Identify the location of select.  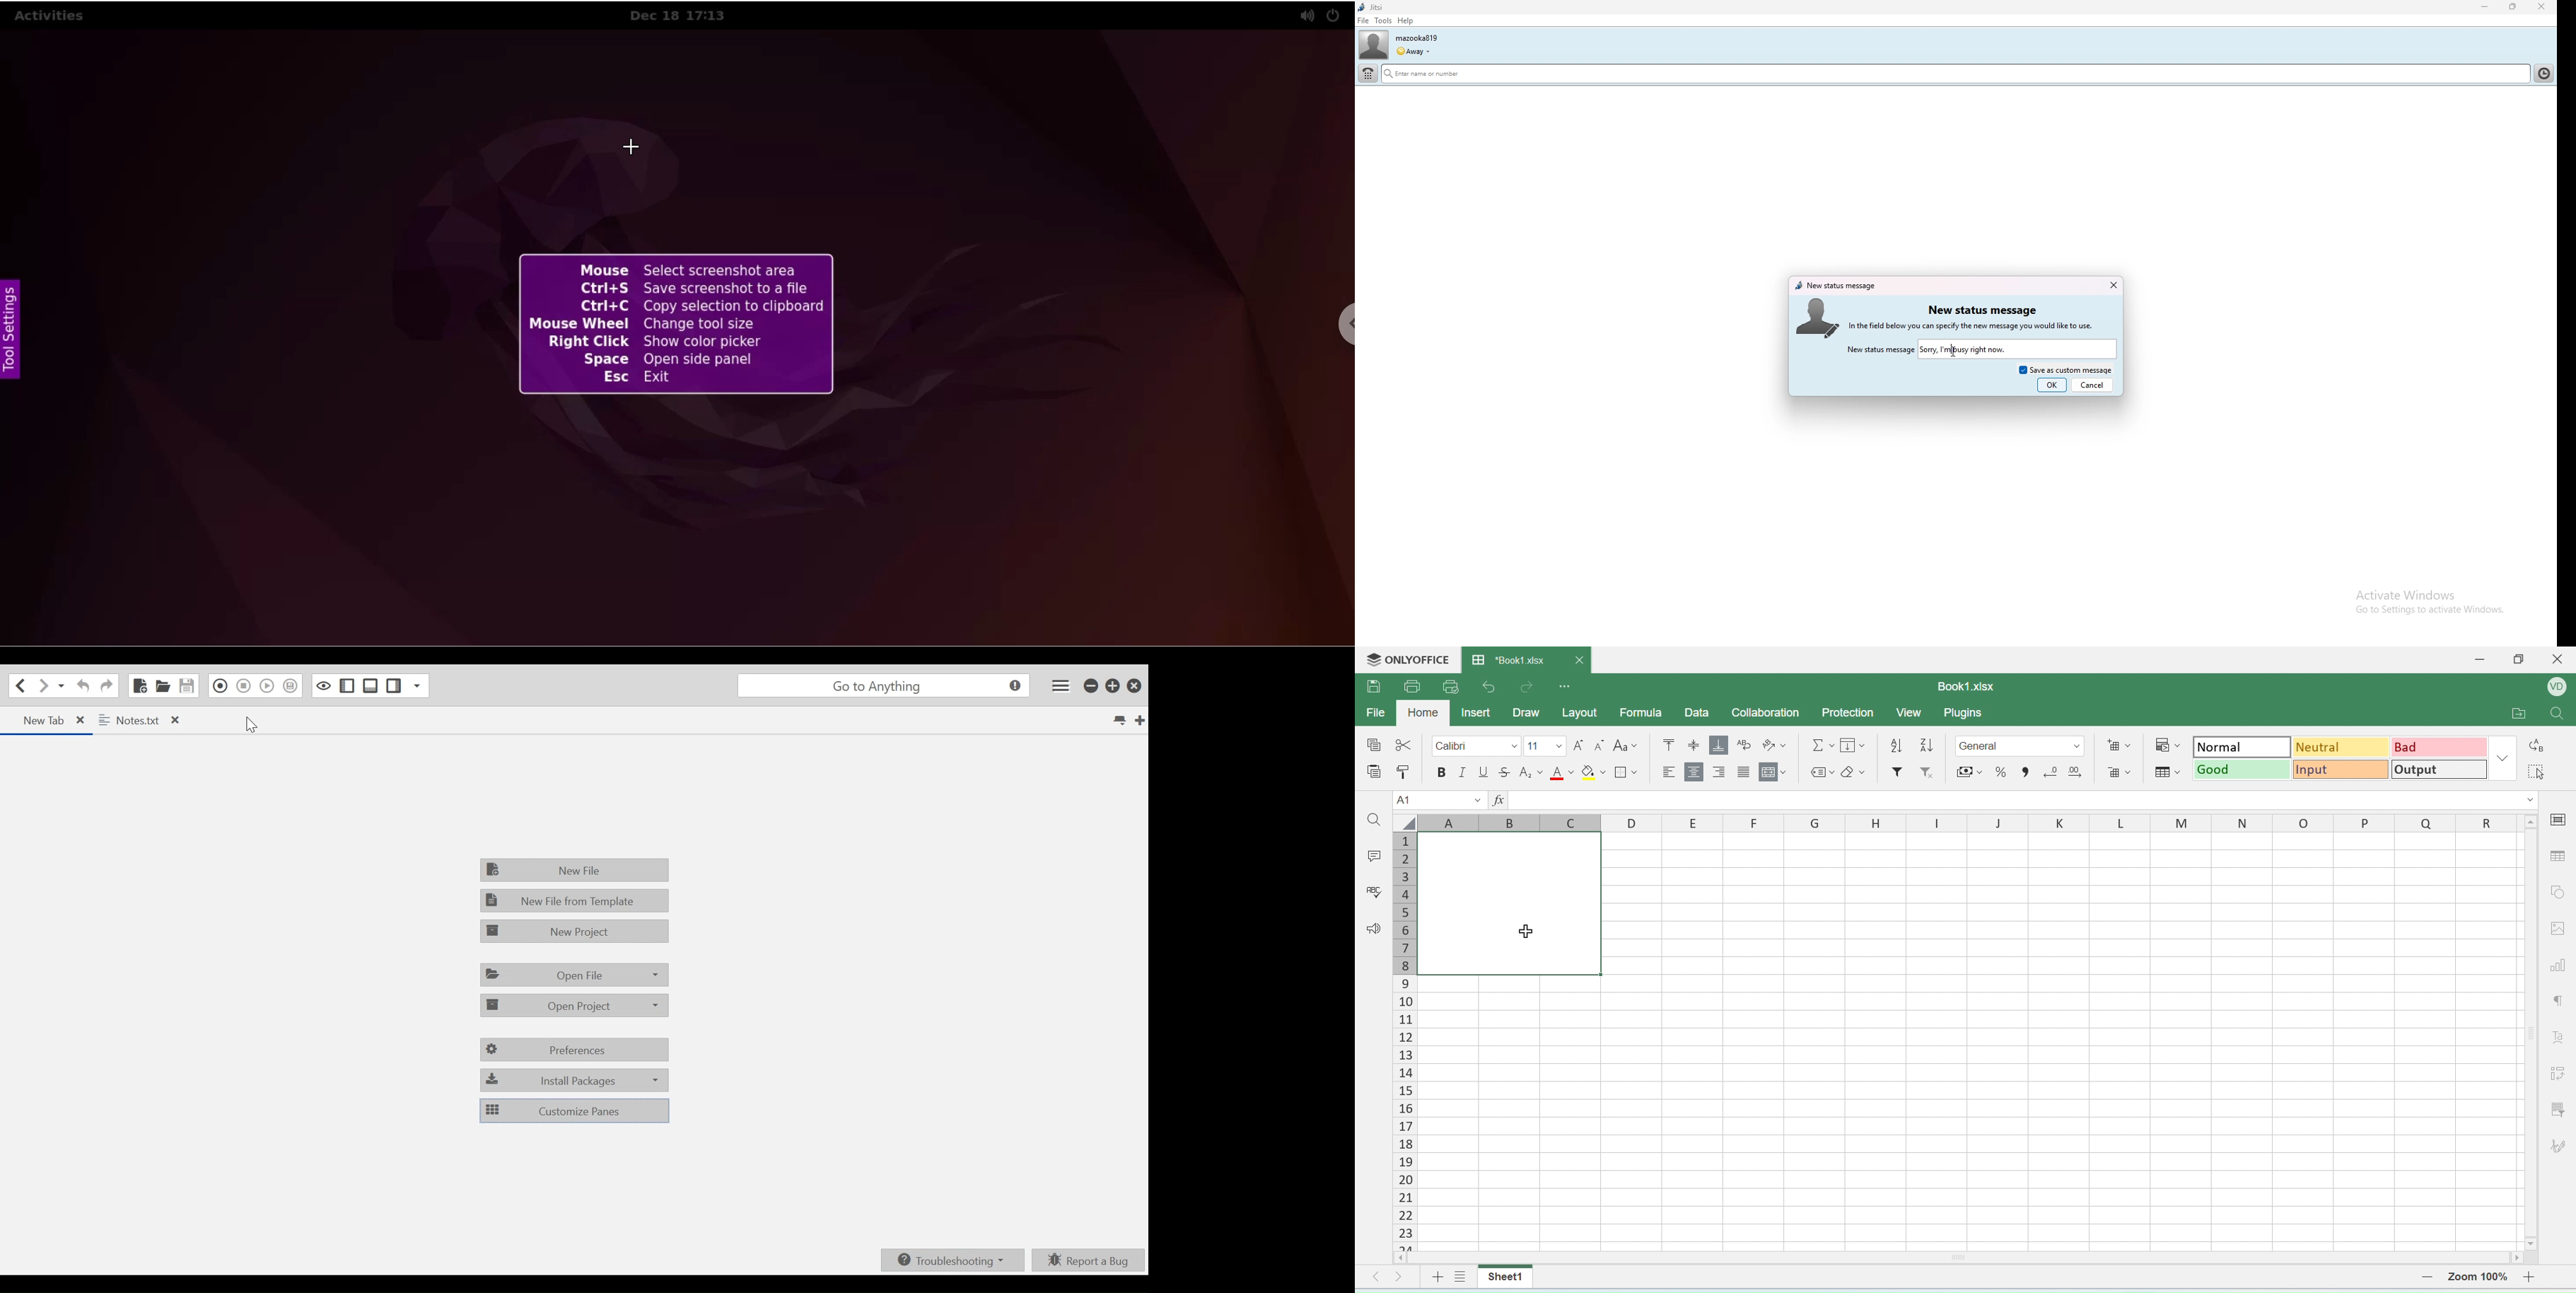
(2537, 772).